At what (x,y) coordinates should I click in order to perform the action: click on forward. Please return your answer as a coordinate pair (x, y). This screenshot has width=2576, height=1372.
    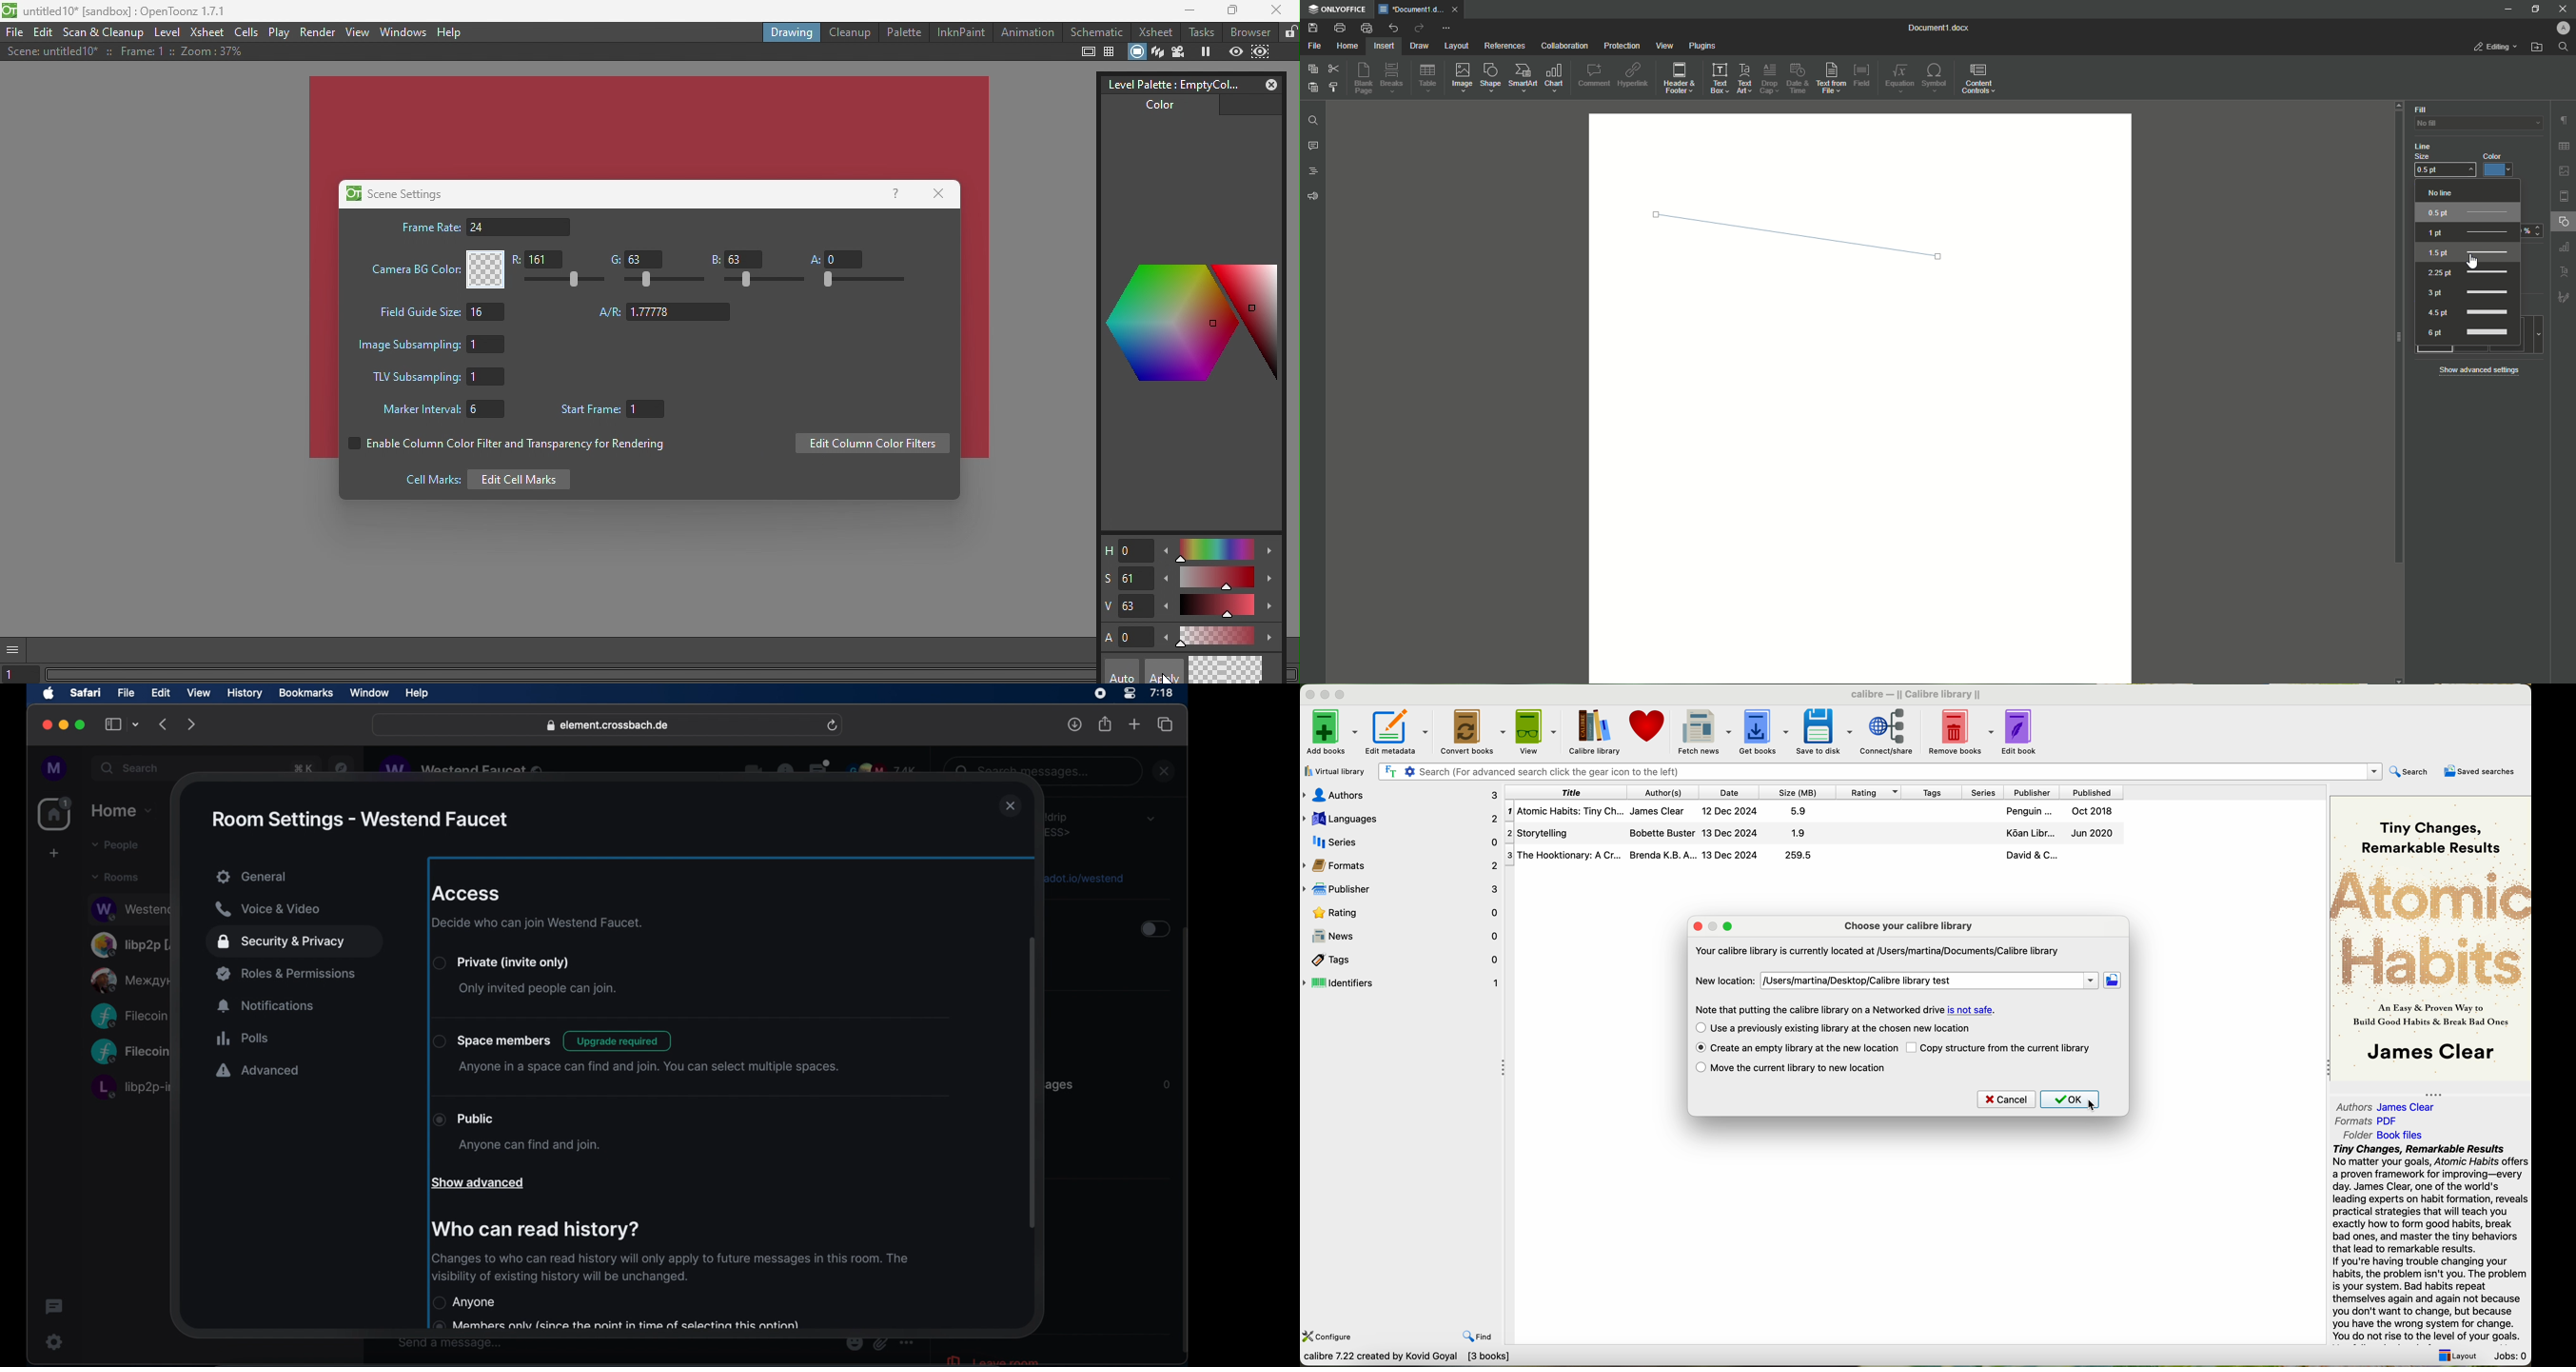
    Looking at the image, I should click on (192, 724).